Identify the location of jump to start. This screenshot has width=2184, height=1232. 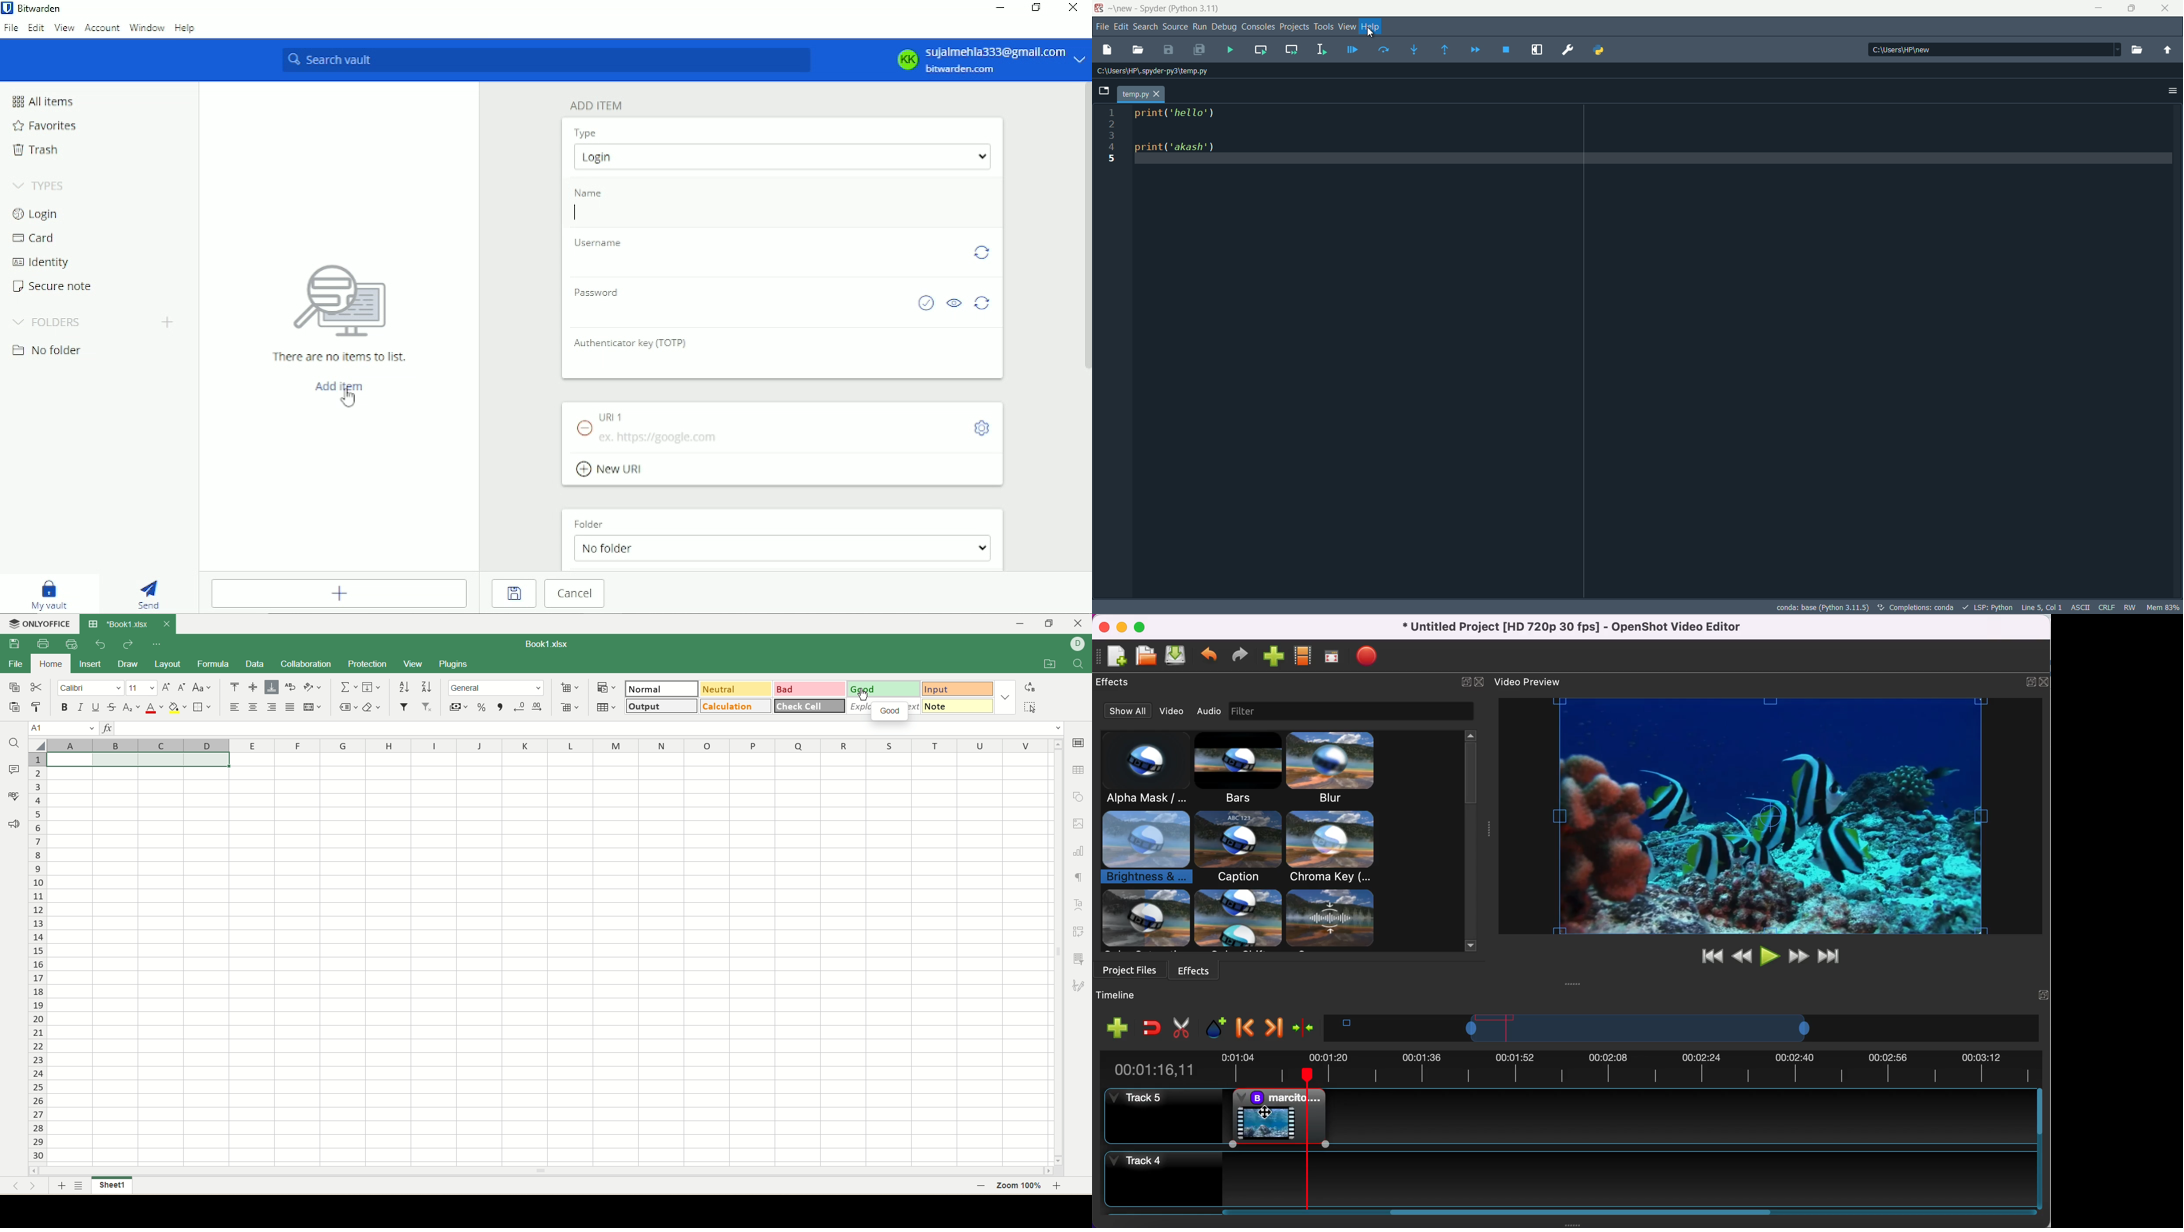
(1708, 957).